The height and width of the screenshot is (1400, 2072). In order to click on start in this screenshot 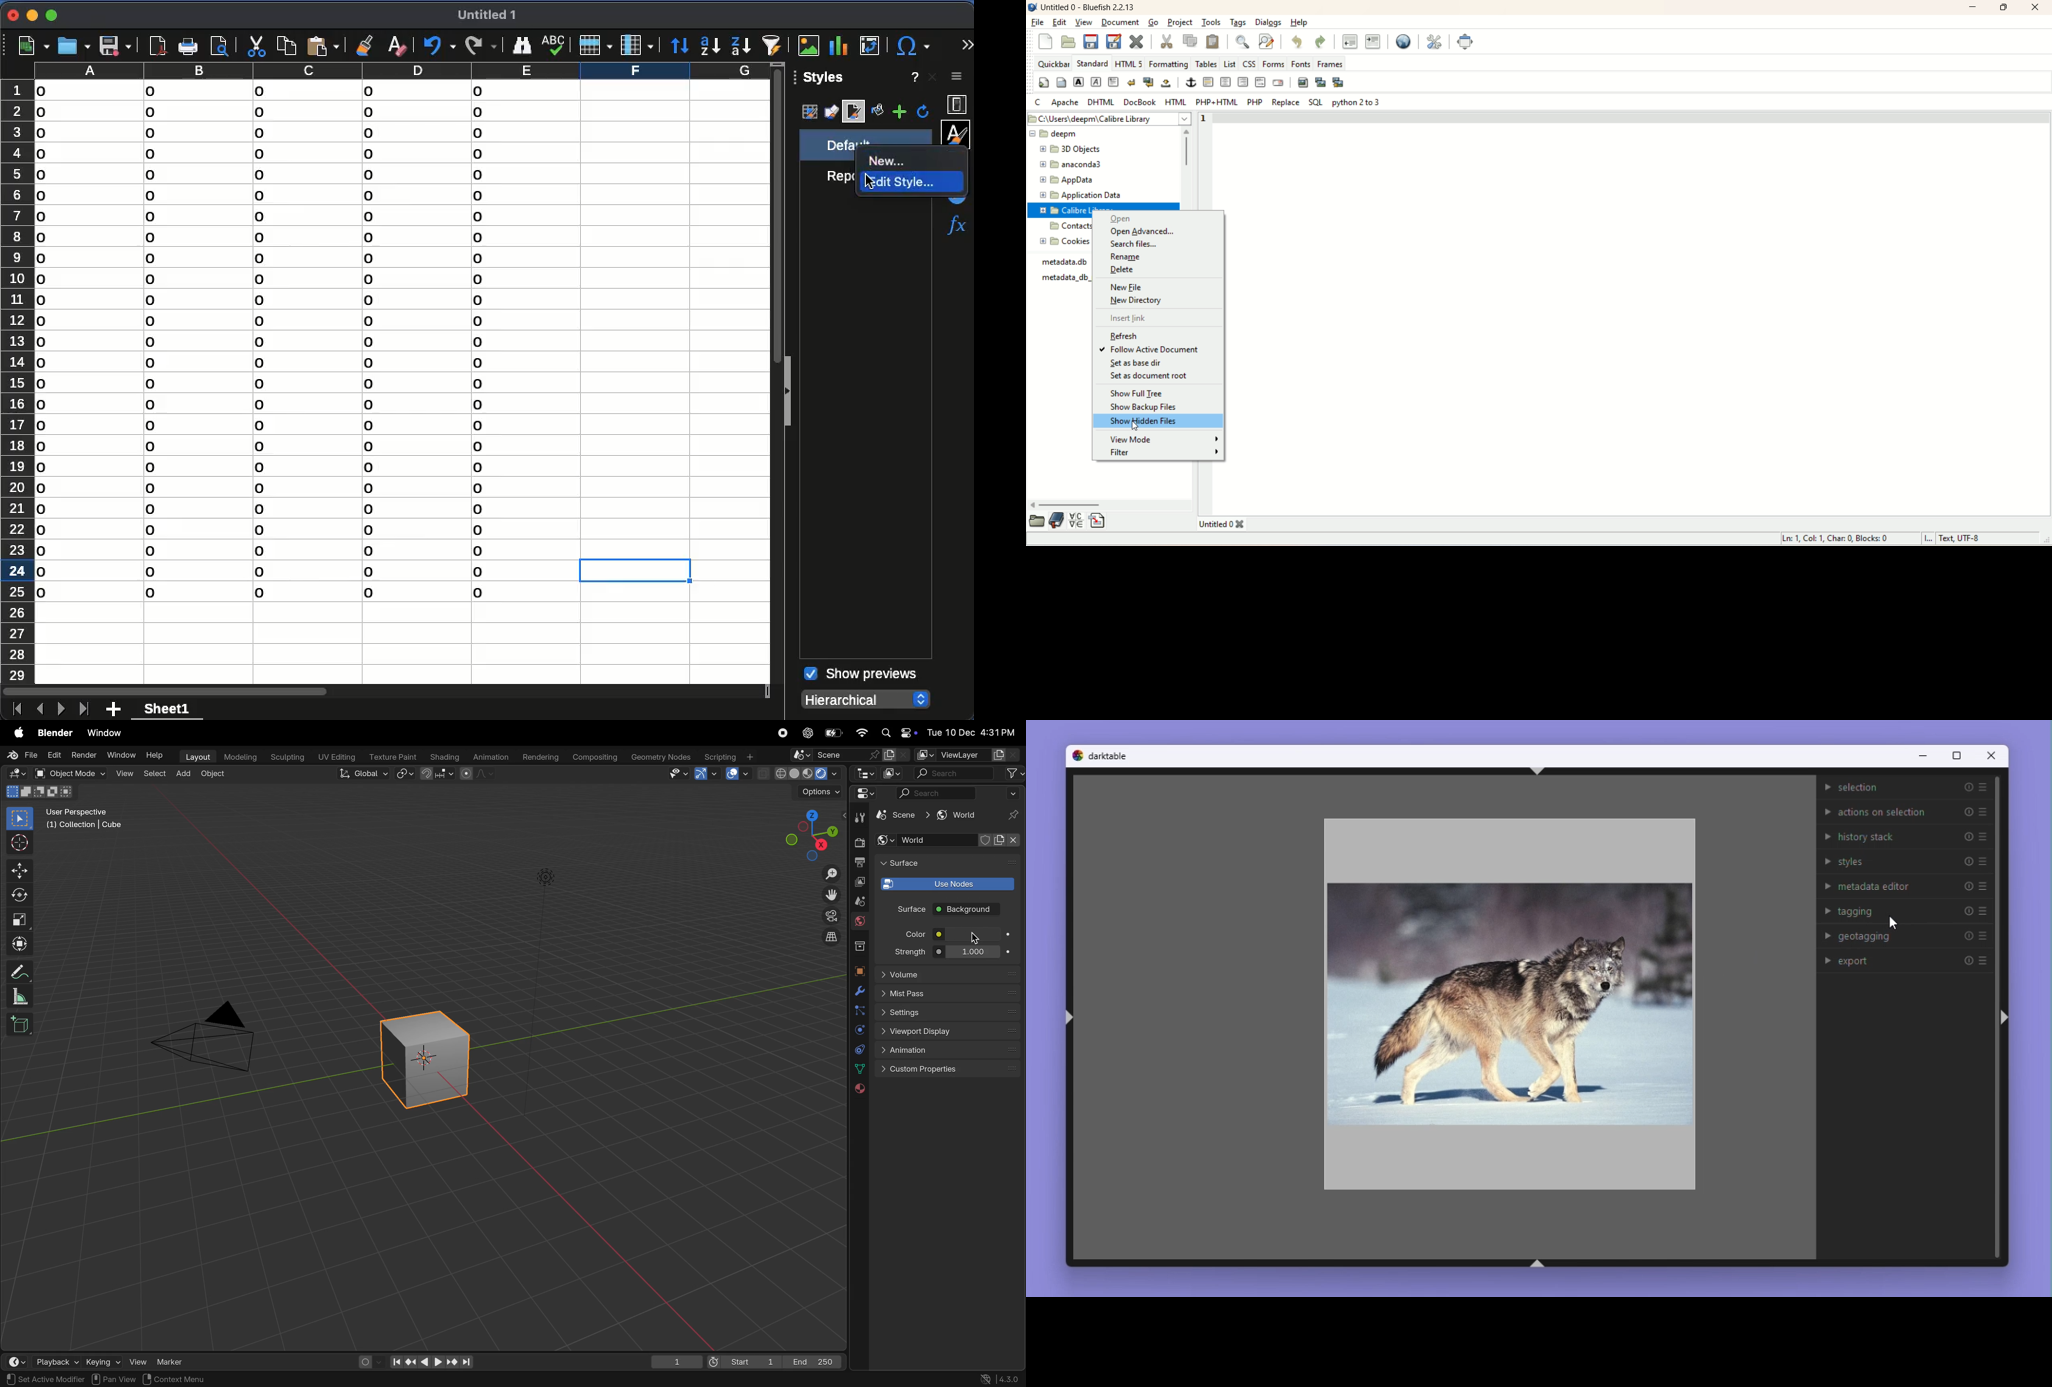, I will do `click(745, 1360)`.